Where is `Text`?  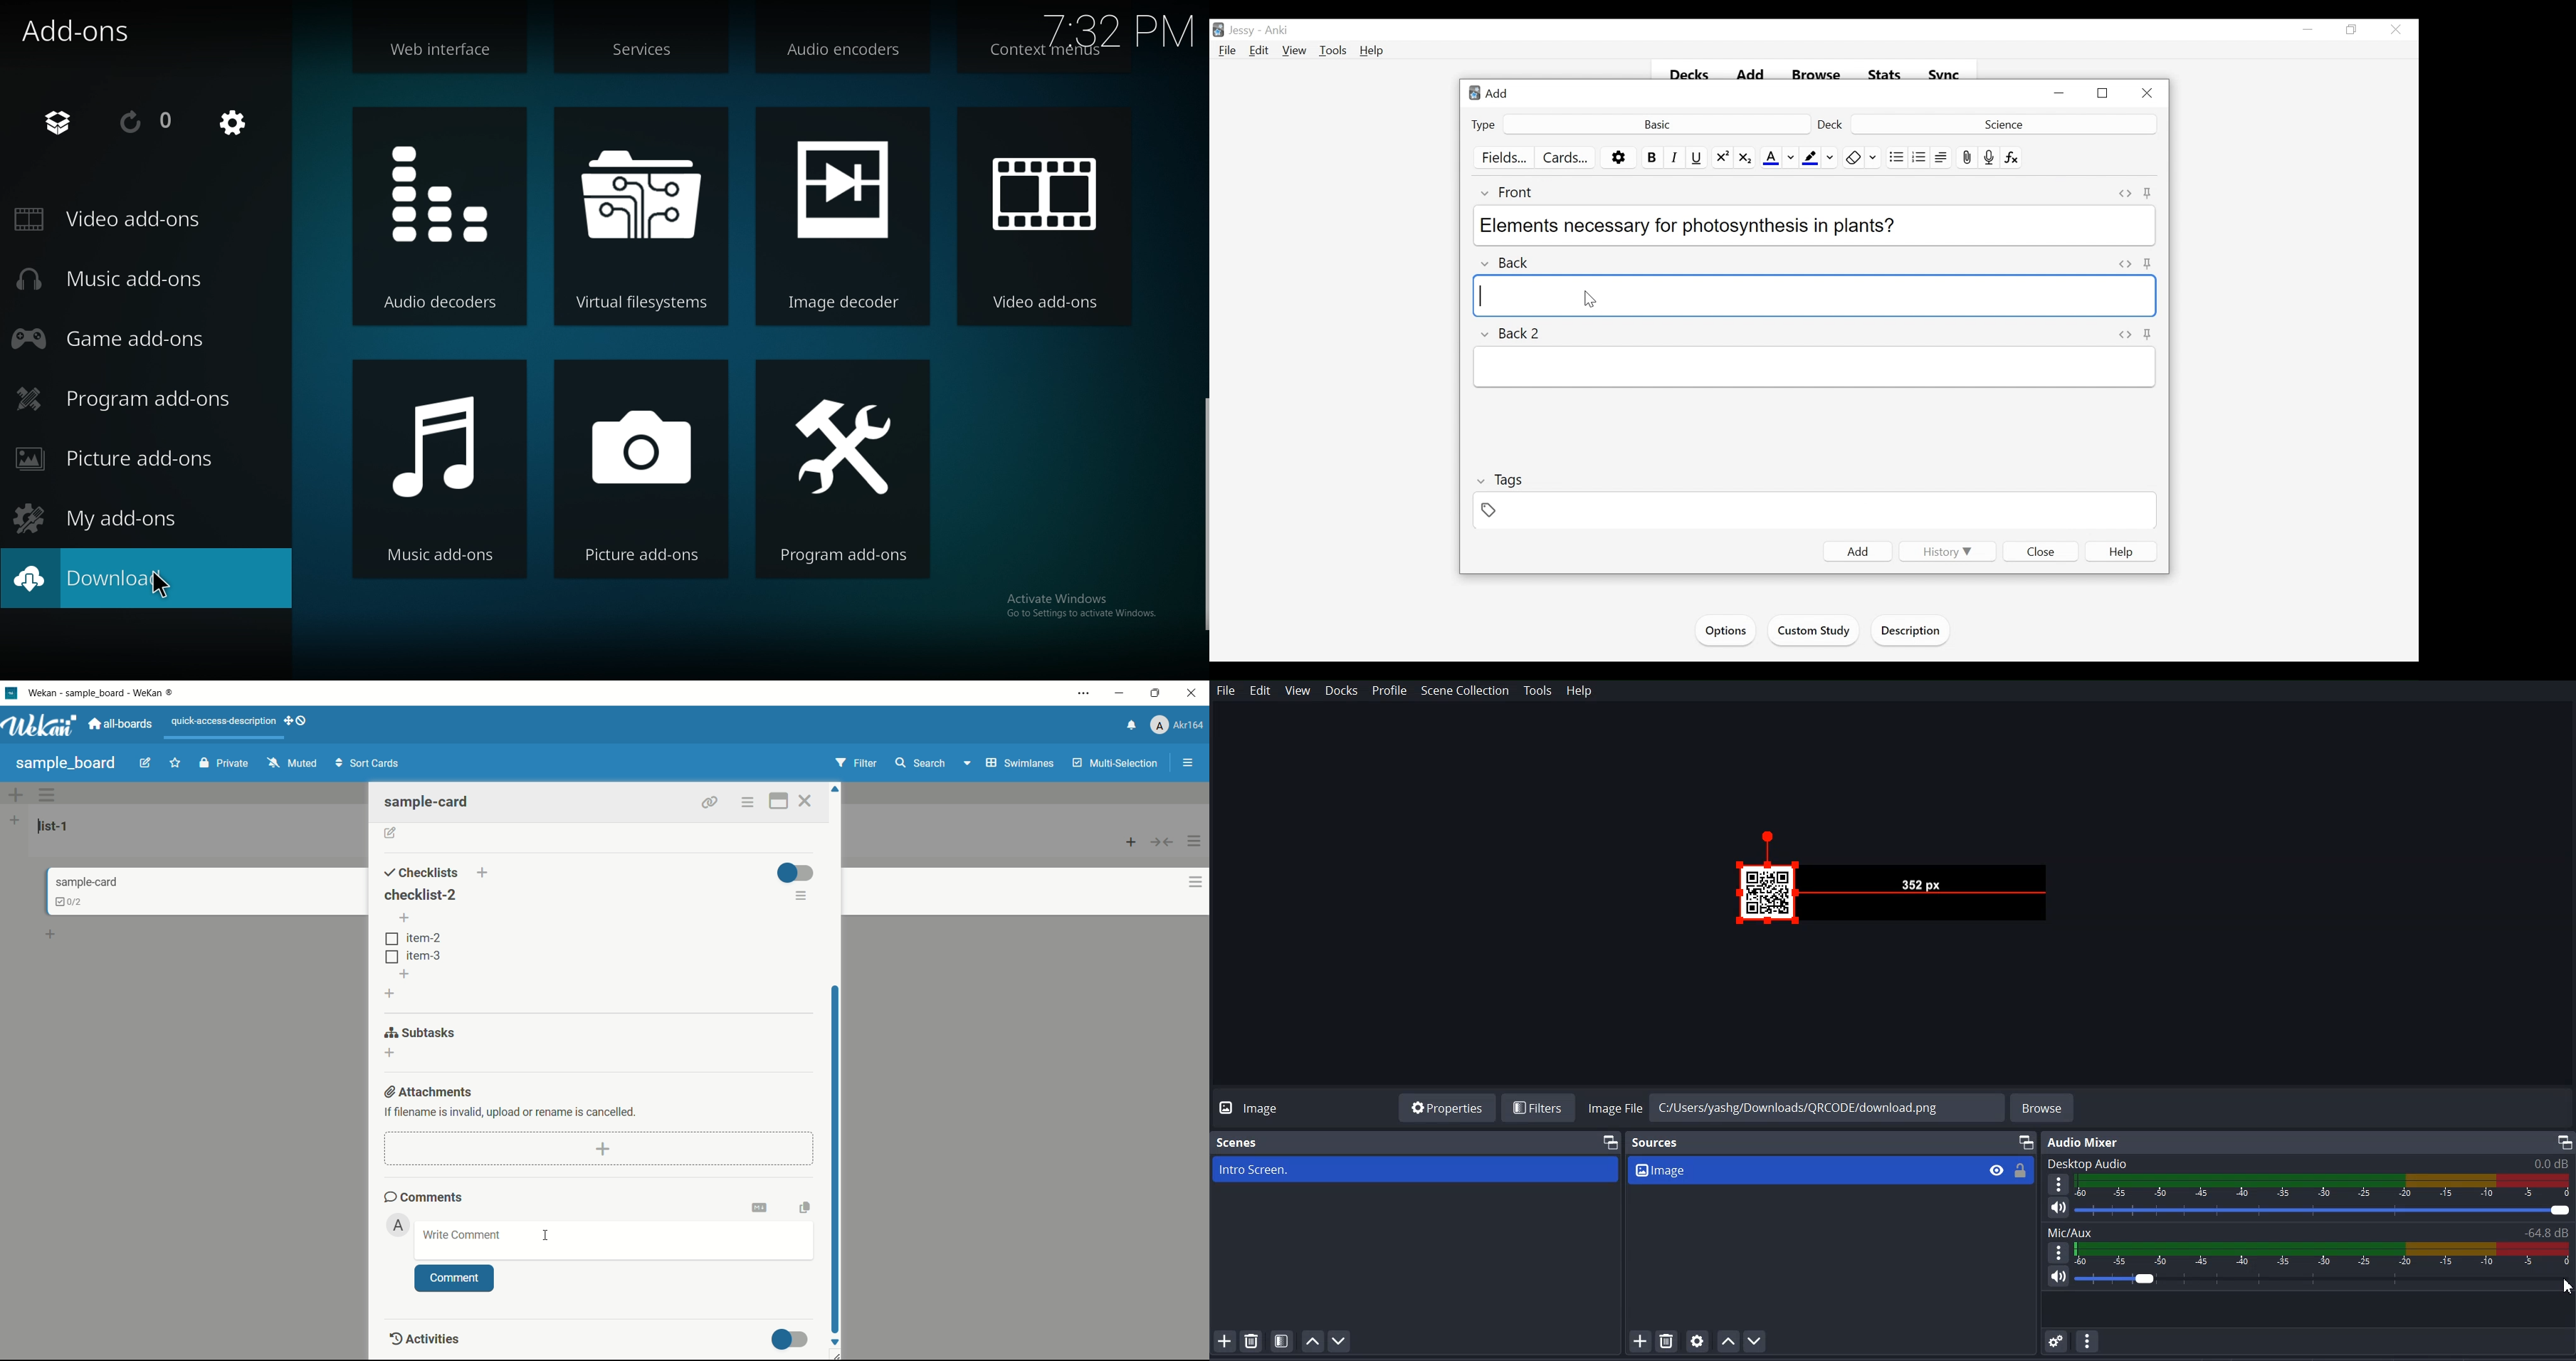
Text is located at coordinates (2309, 1232).